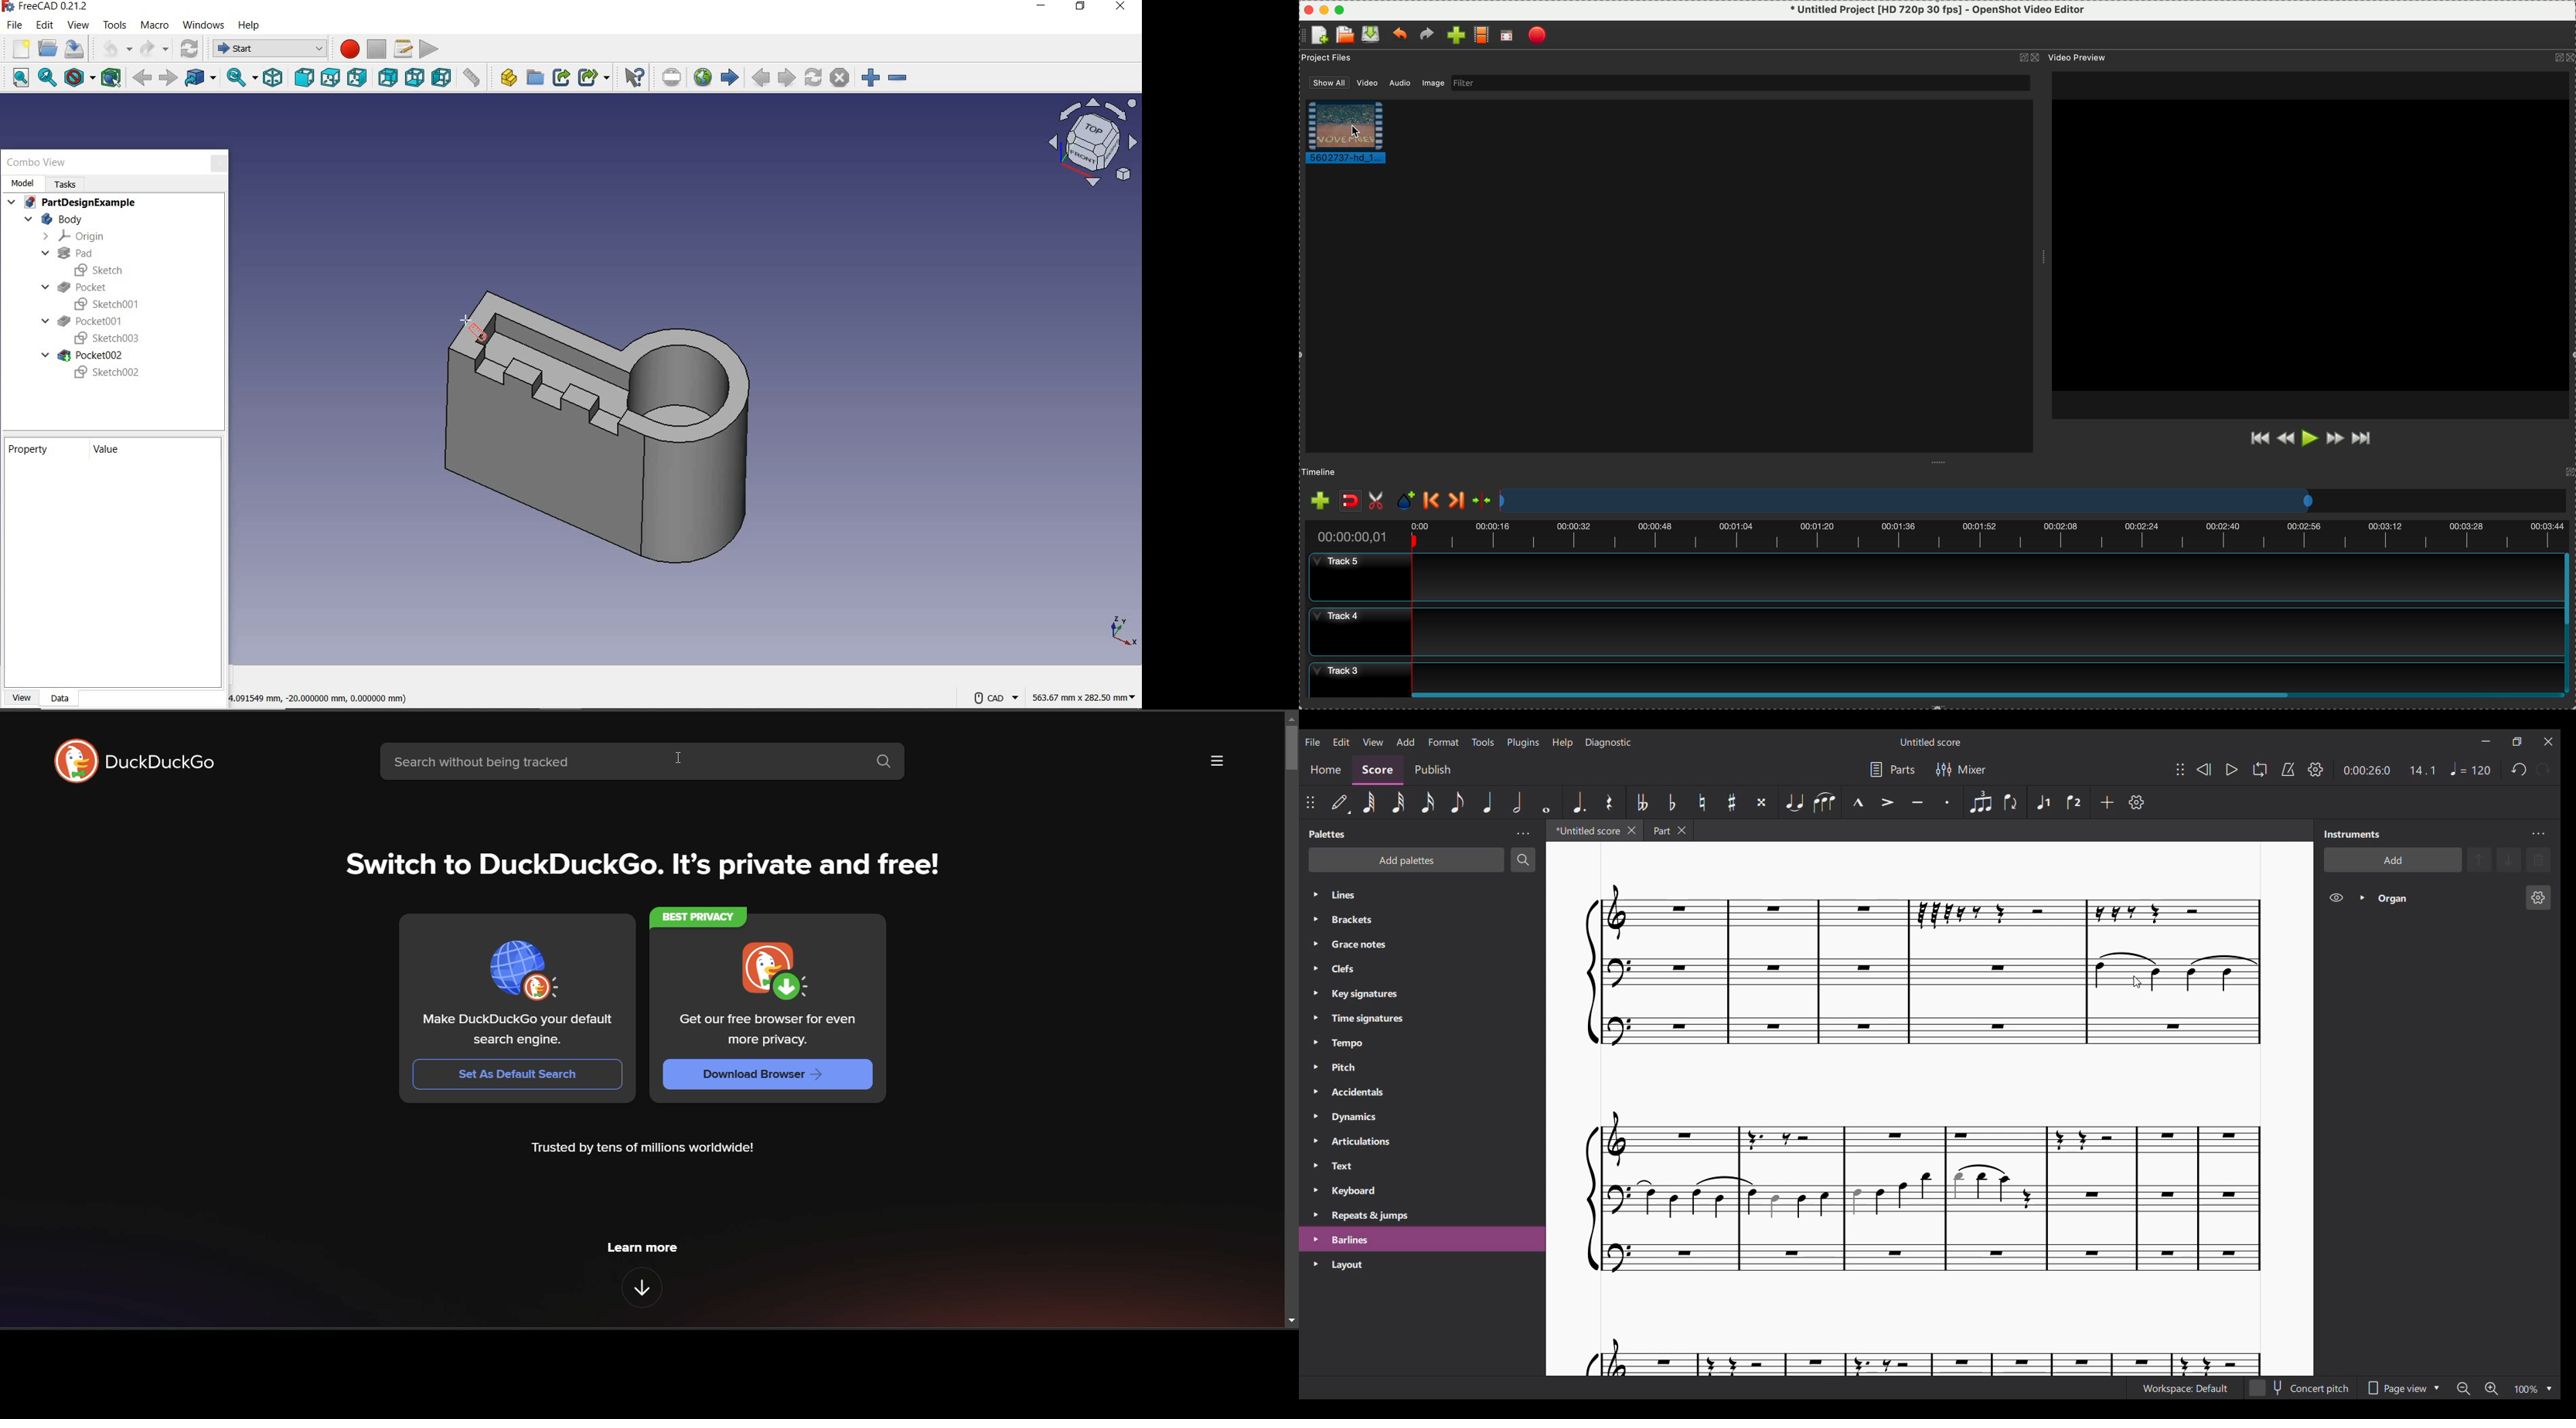 This screenshot has width=2576, height=1428. I want to click on refresh, so click(191, 49).